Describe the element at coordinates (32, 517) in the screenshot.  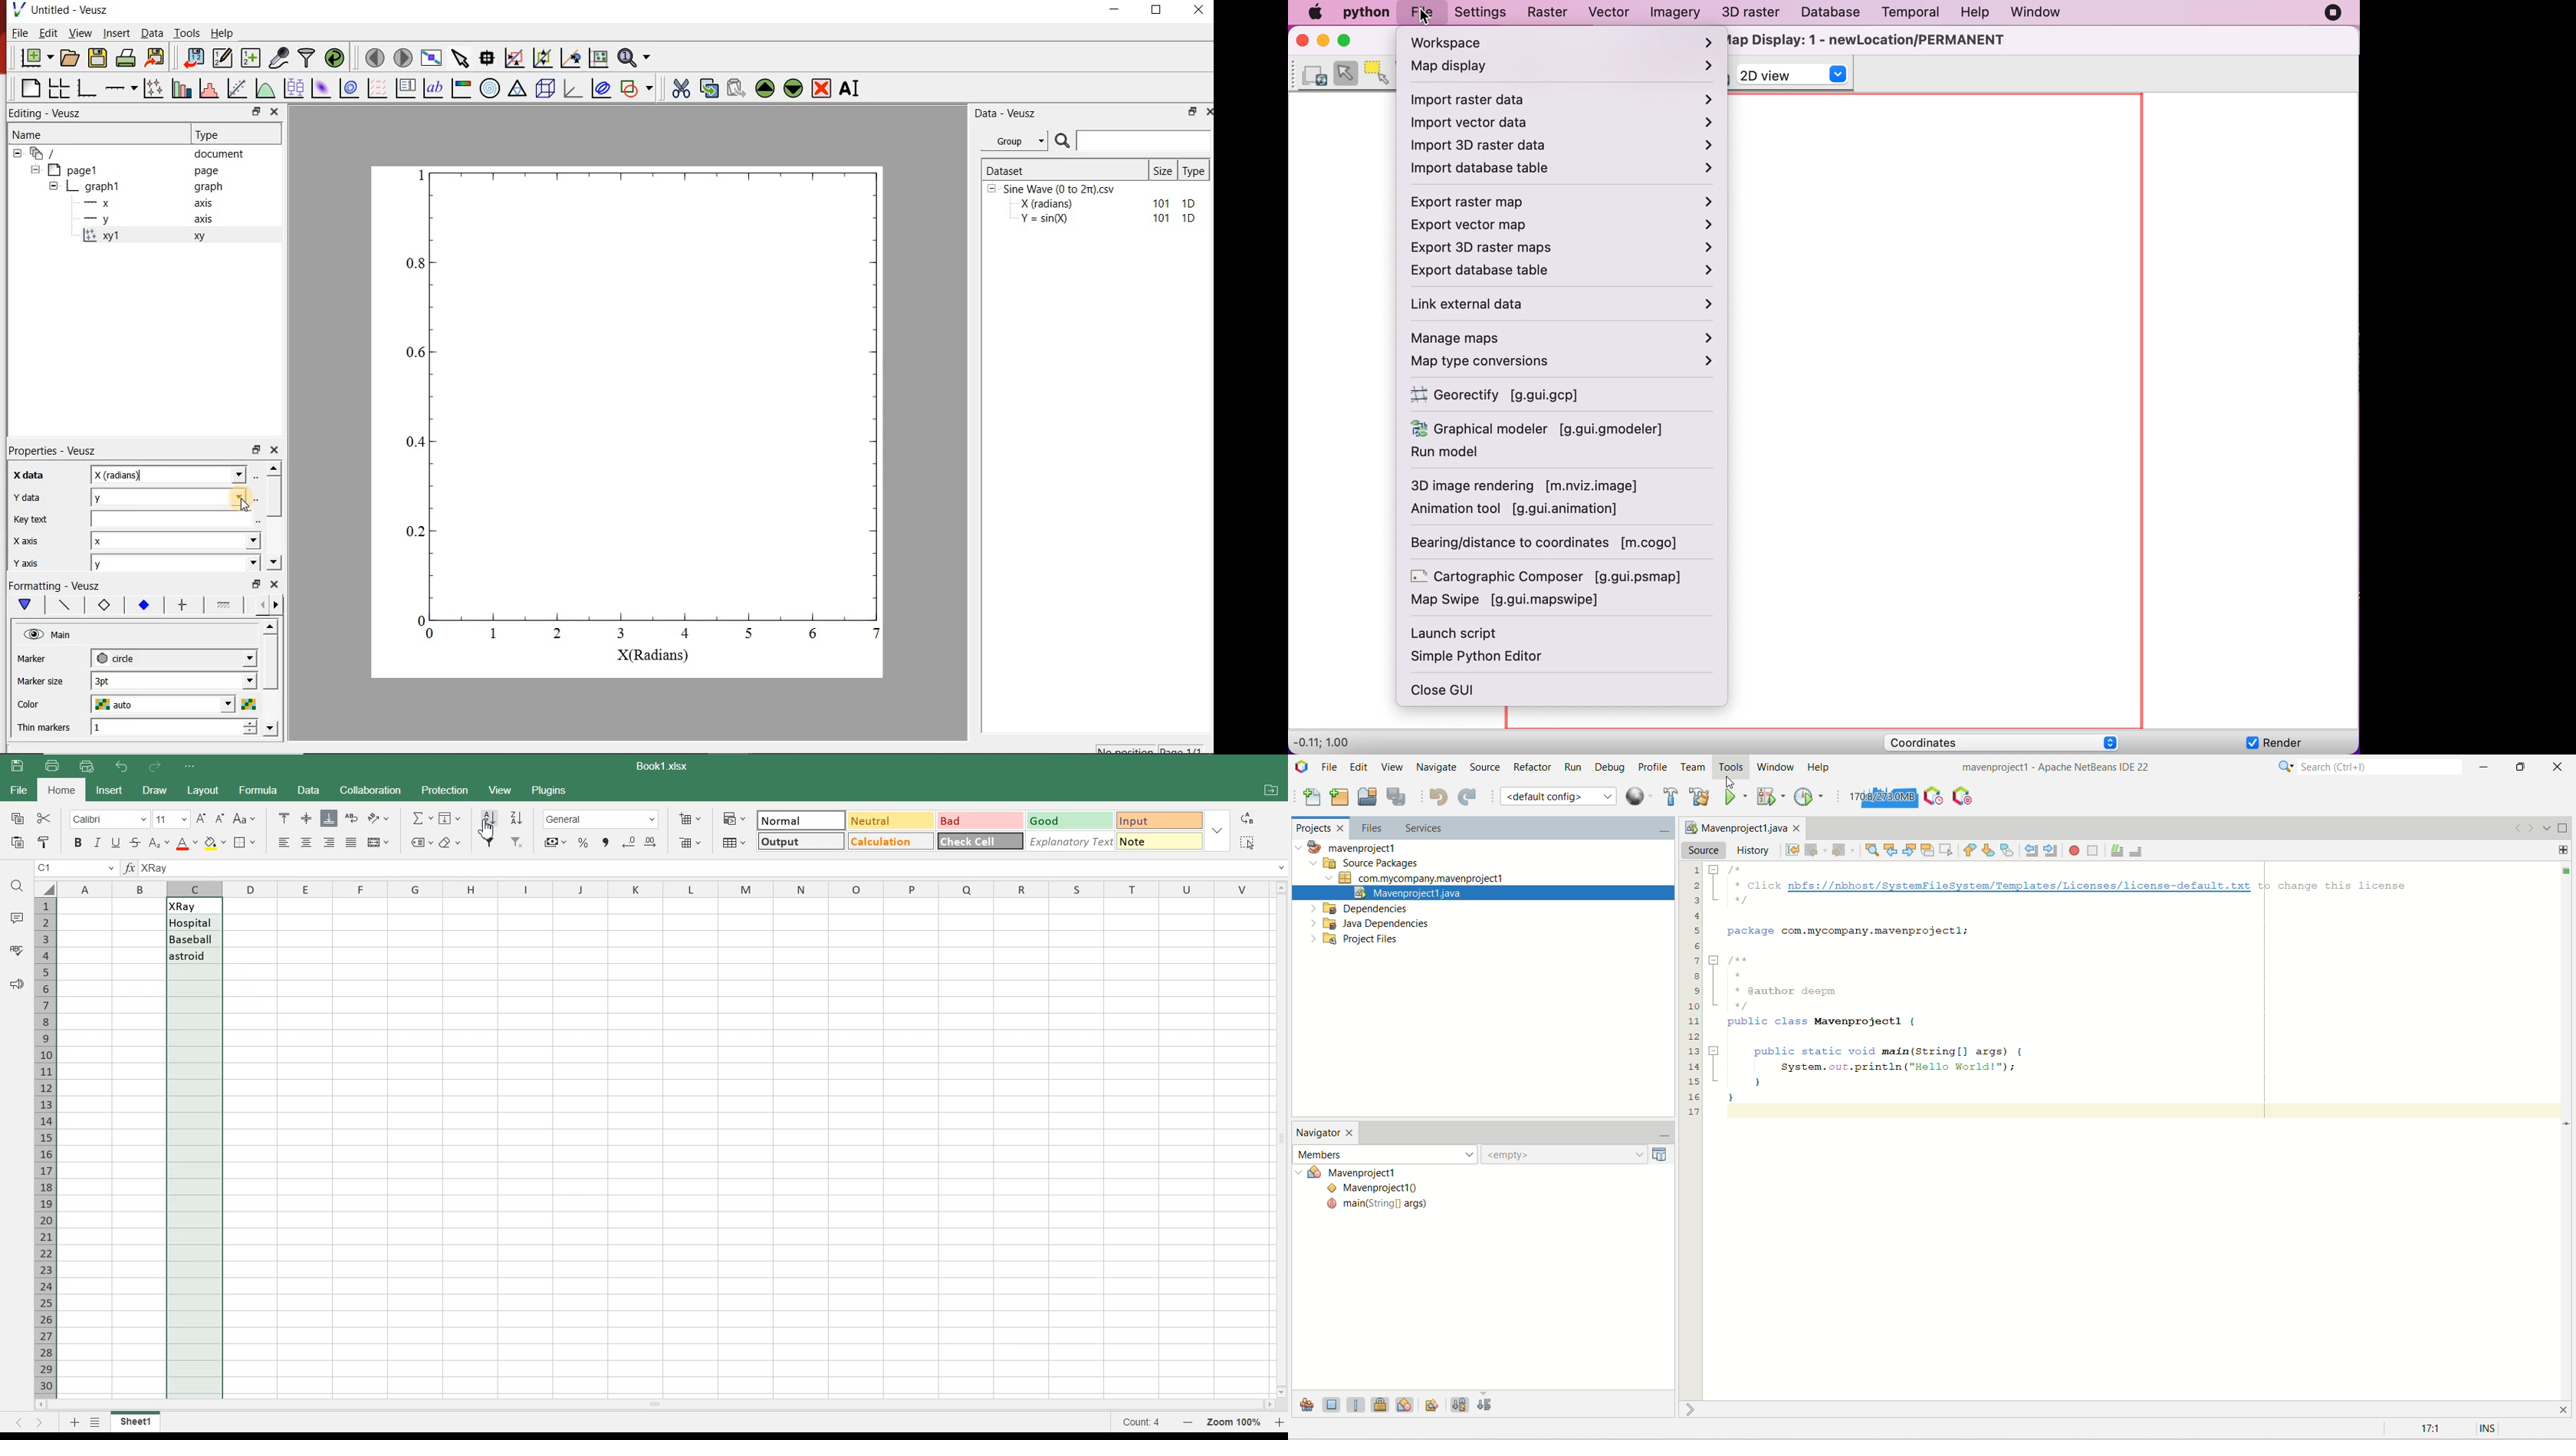
I see `Max` at that location.